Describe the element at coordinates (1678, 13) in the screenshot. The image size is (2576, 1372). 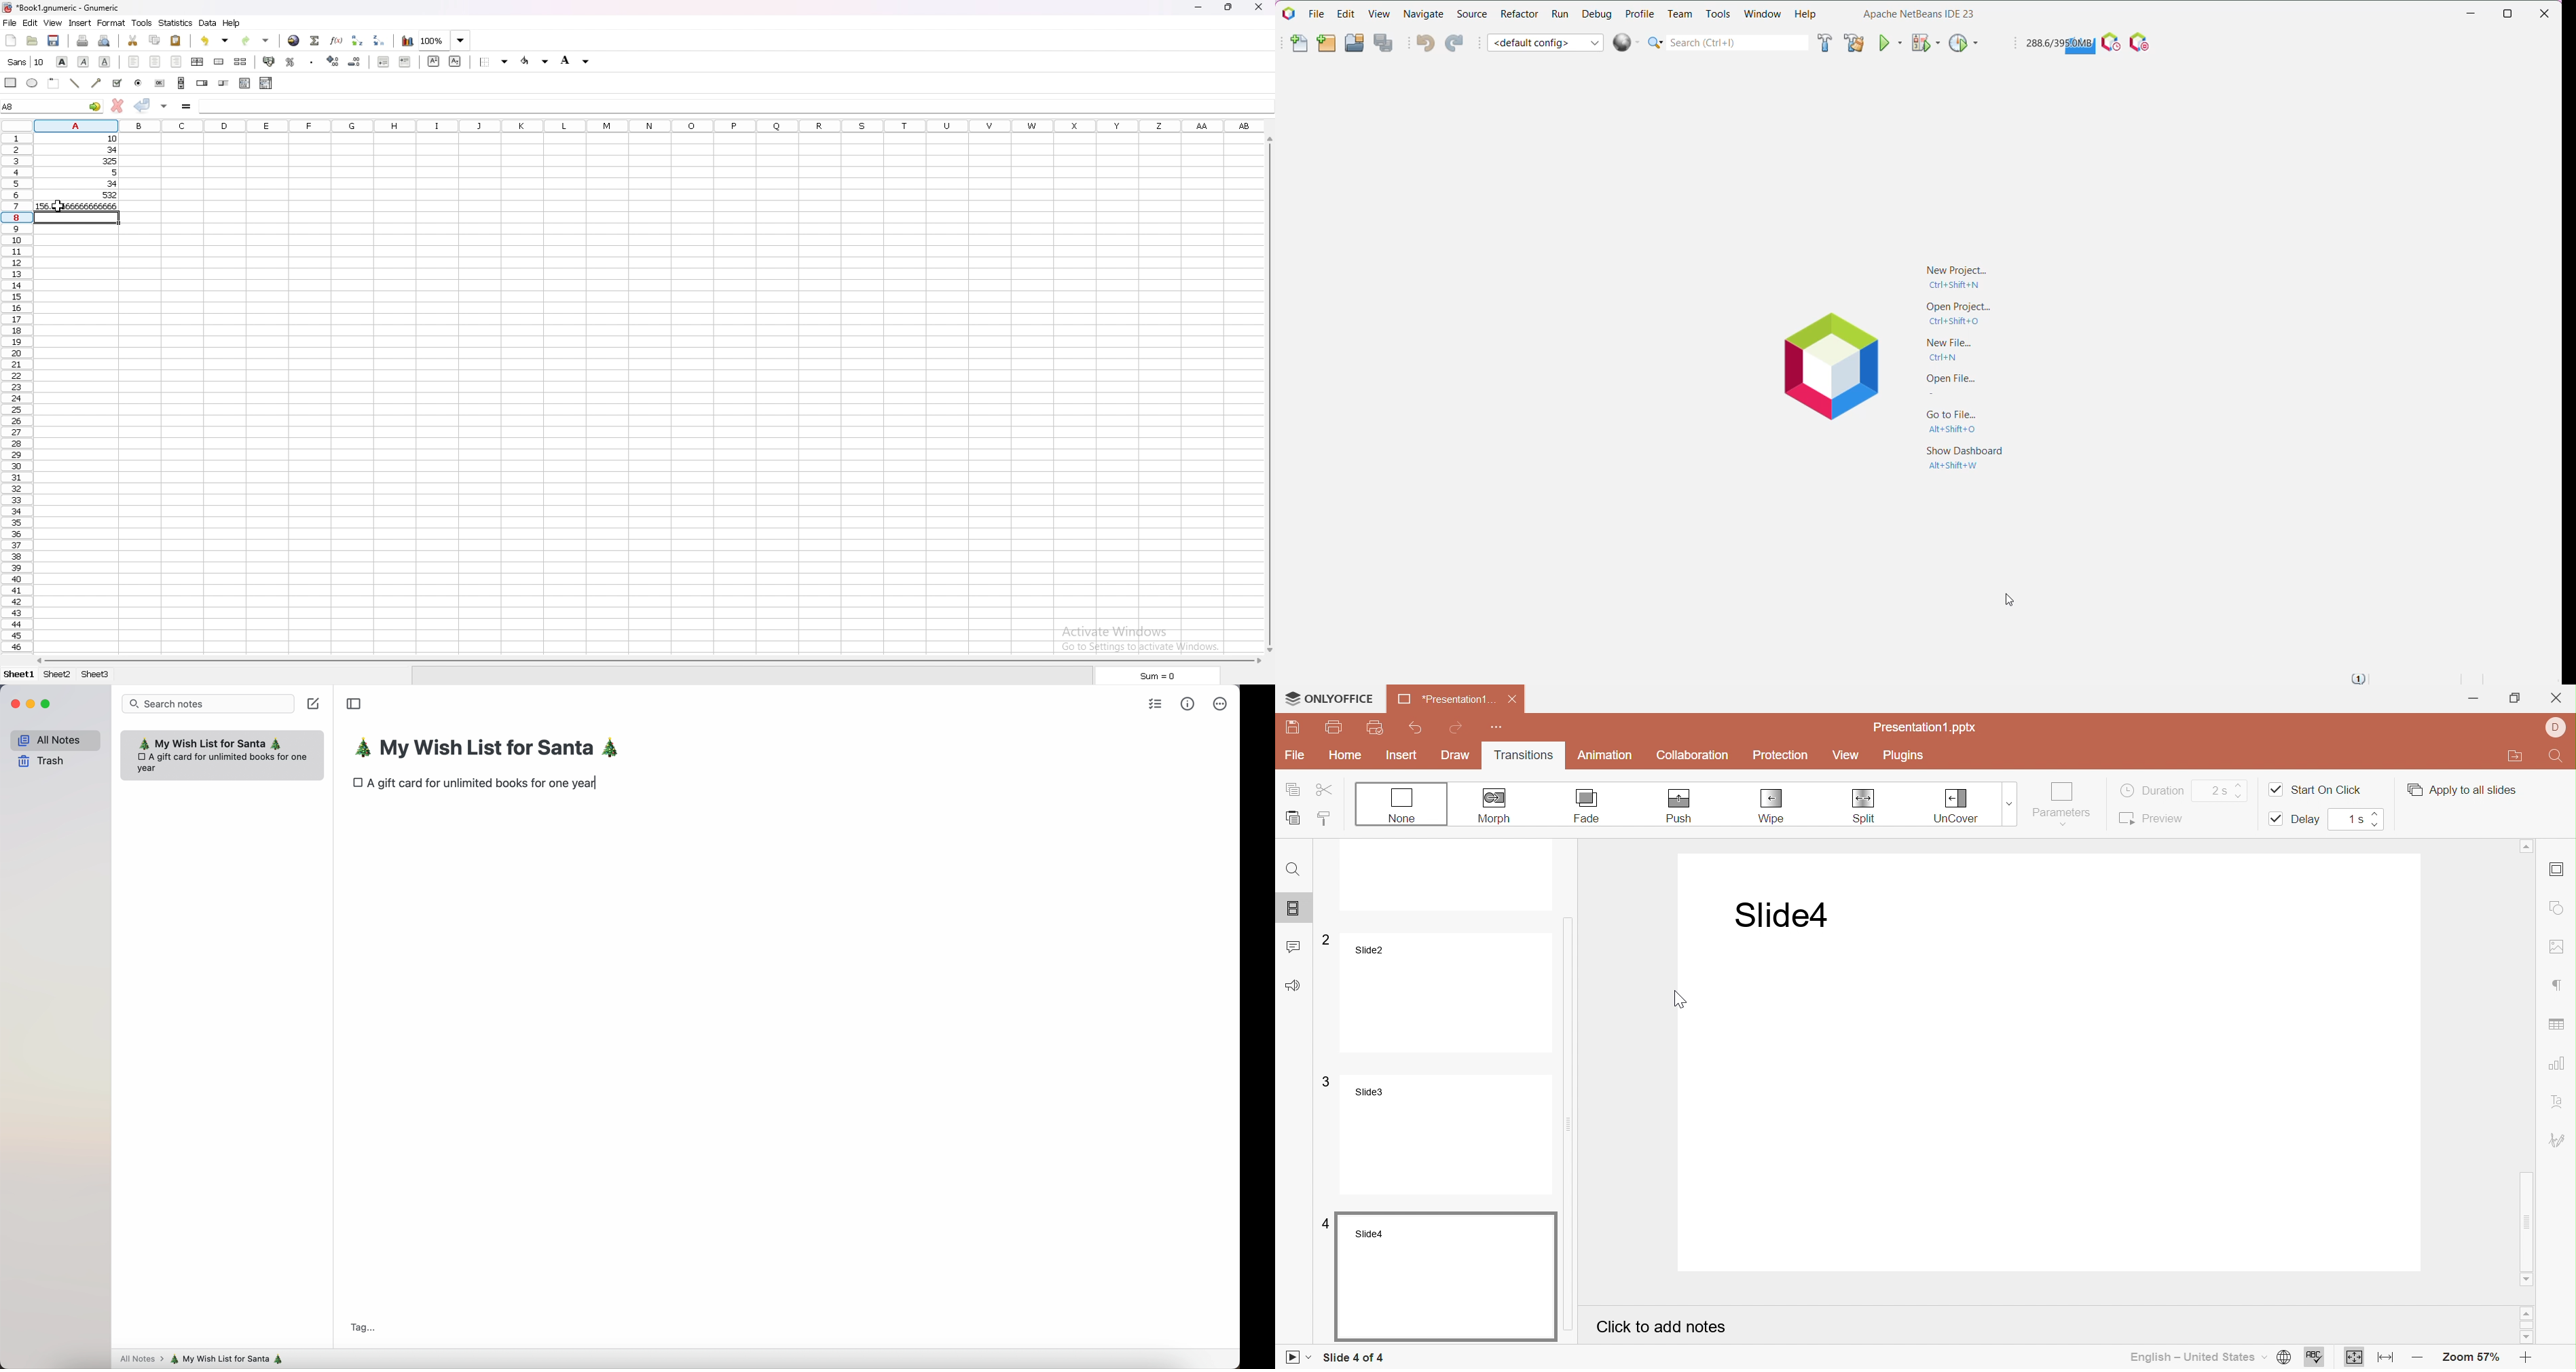
I see `Team` at that location.